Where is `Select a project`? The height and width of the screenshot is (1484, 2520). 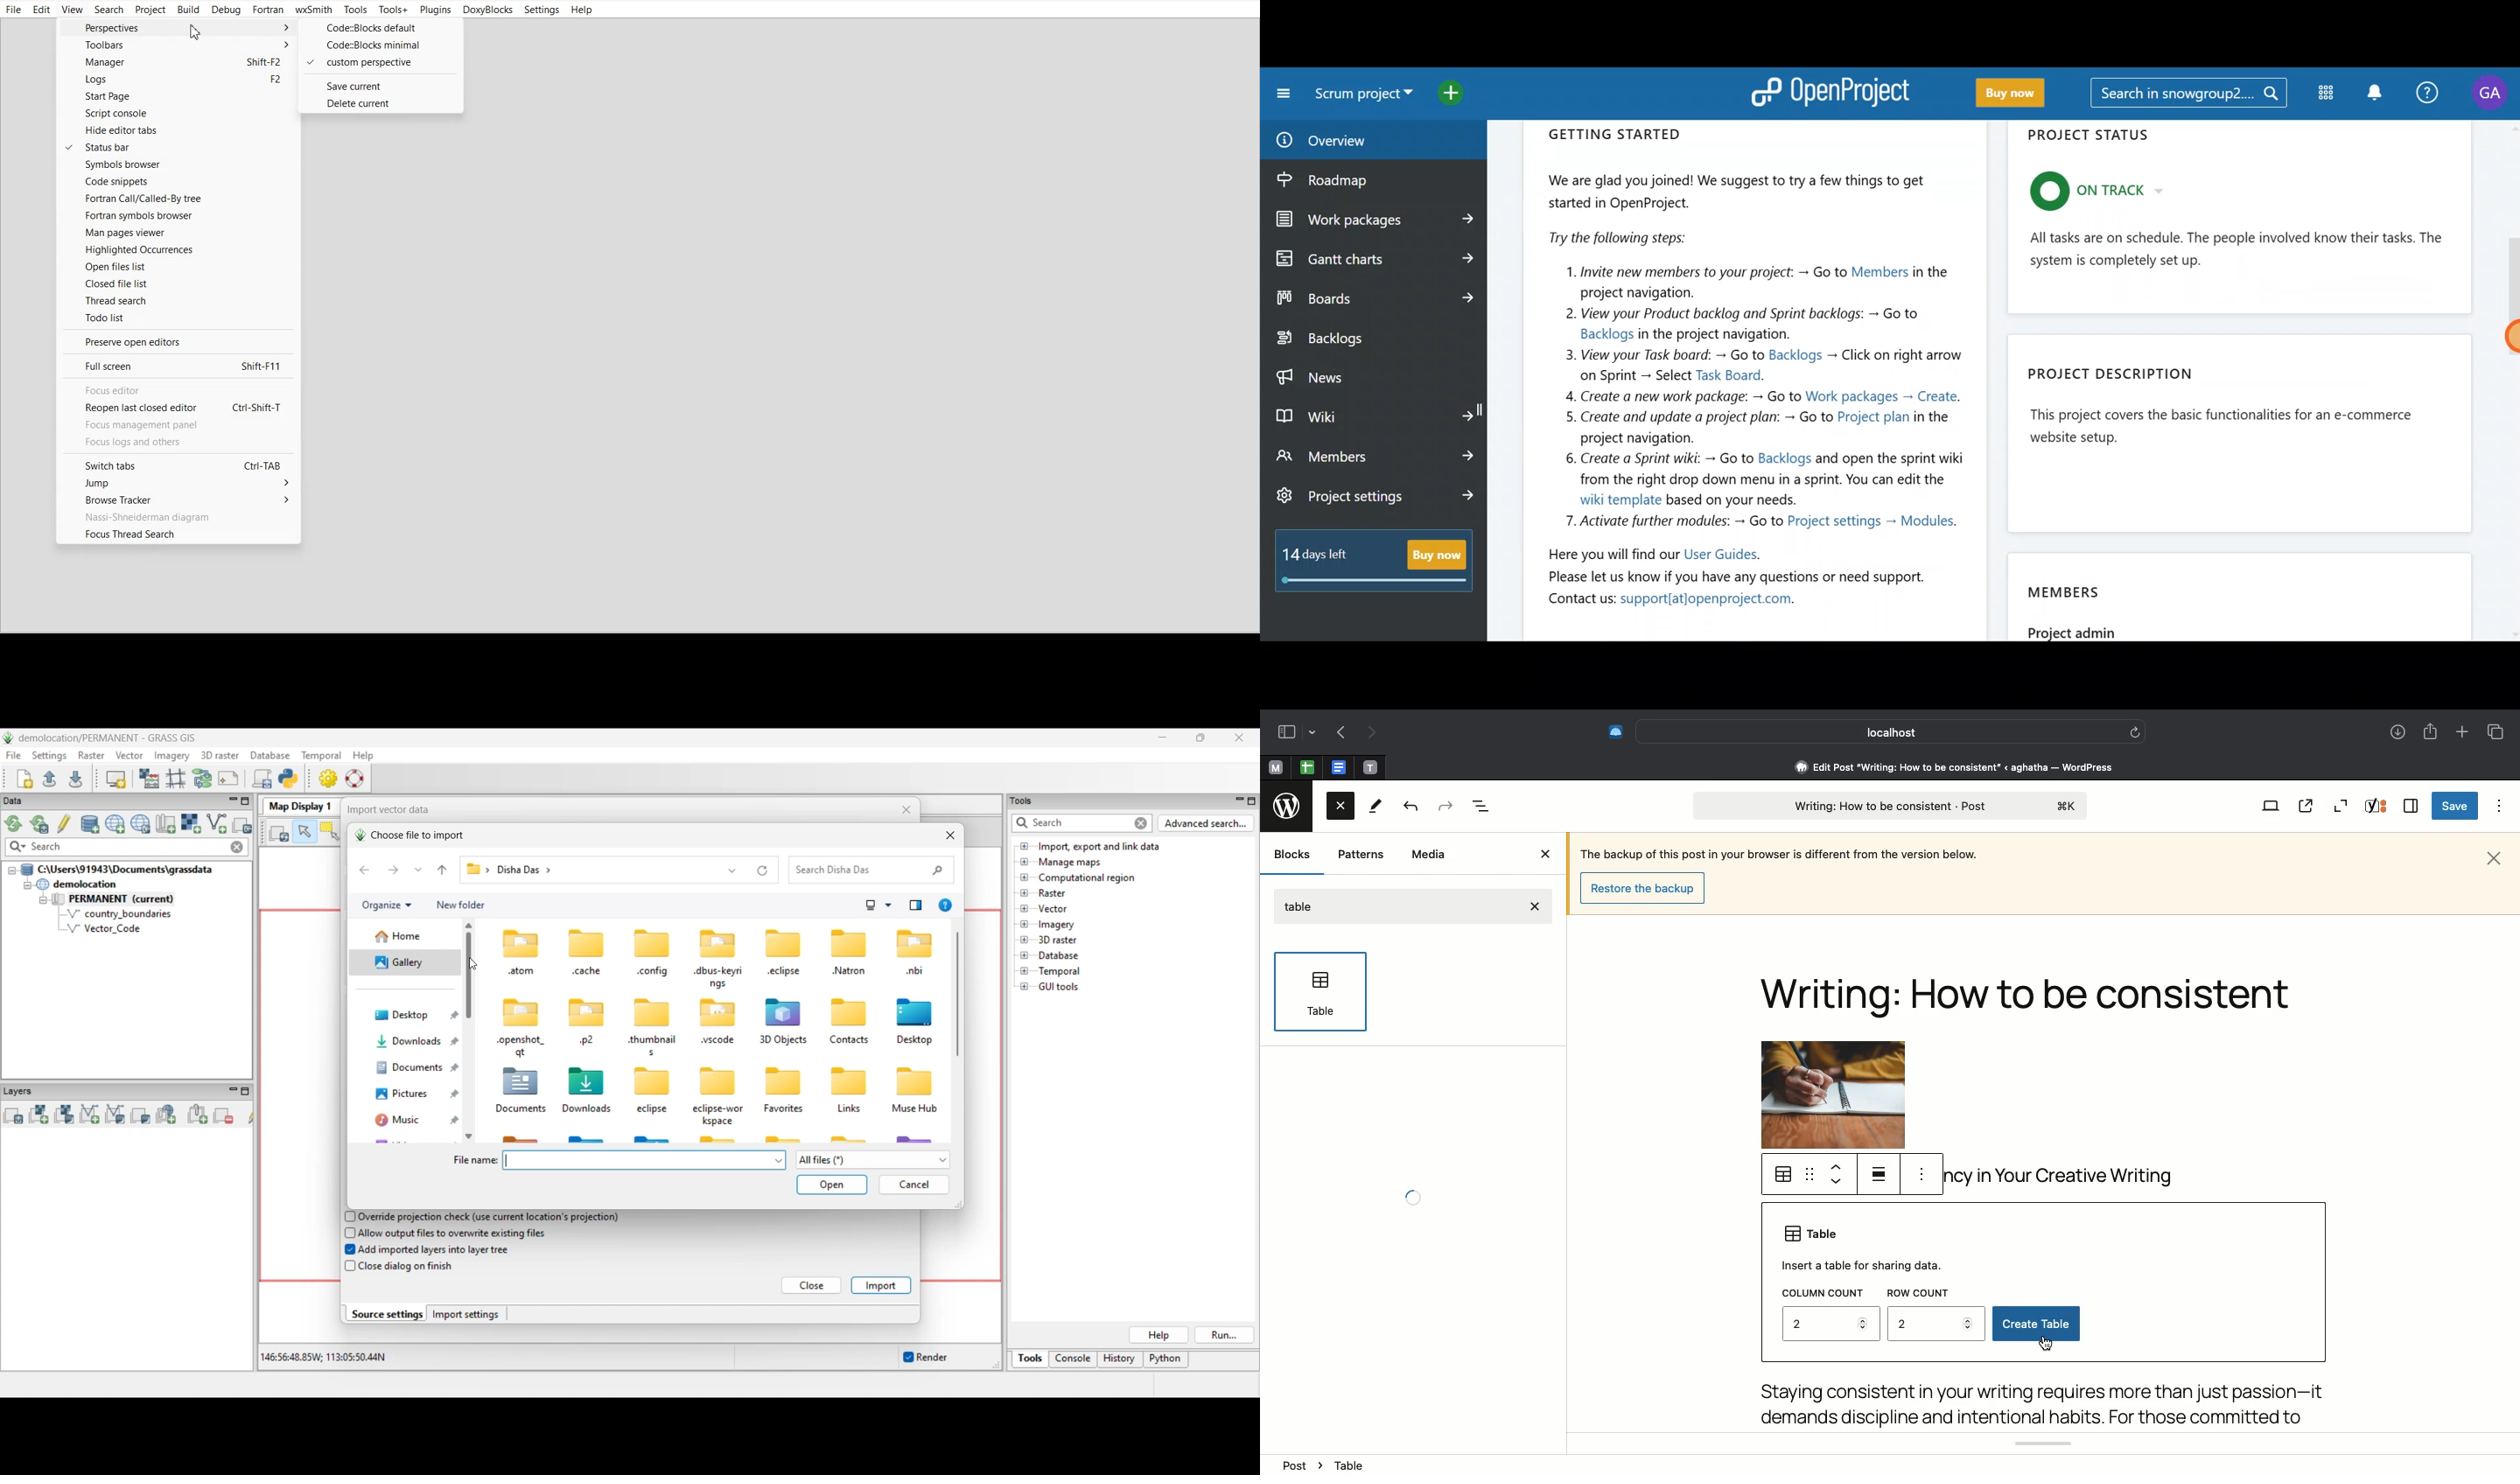
Select a project is located at coordinates (1366, 98).